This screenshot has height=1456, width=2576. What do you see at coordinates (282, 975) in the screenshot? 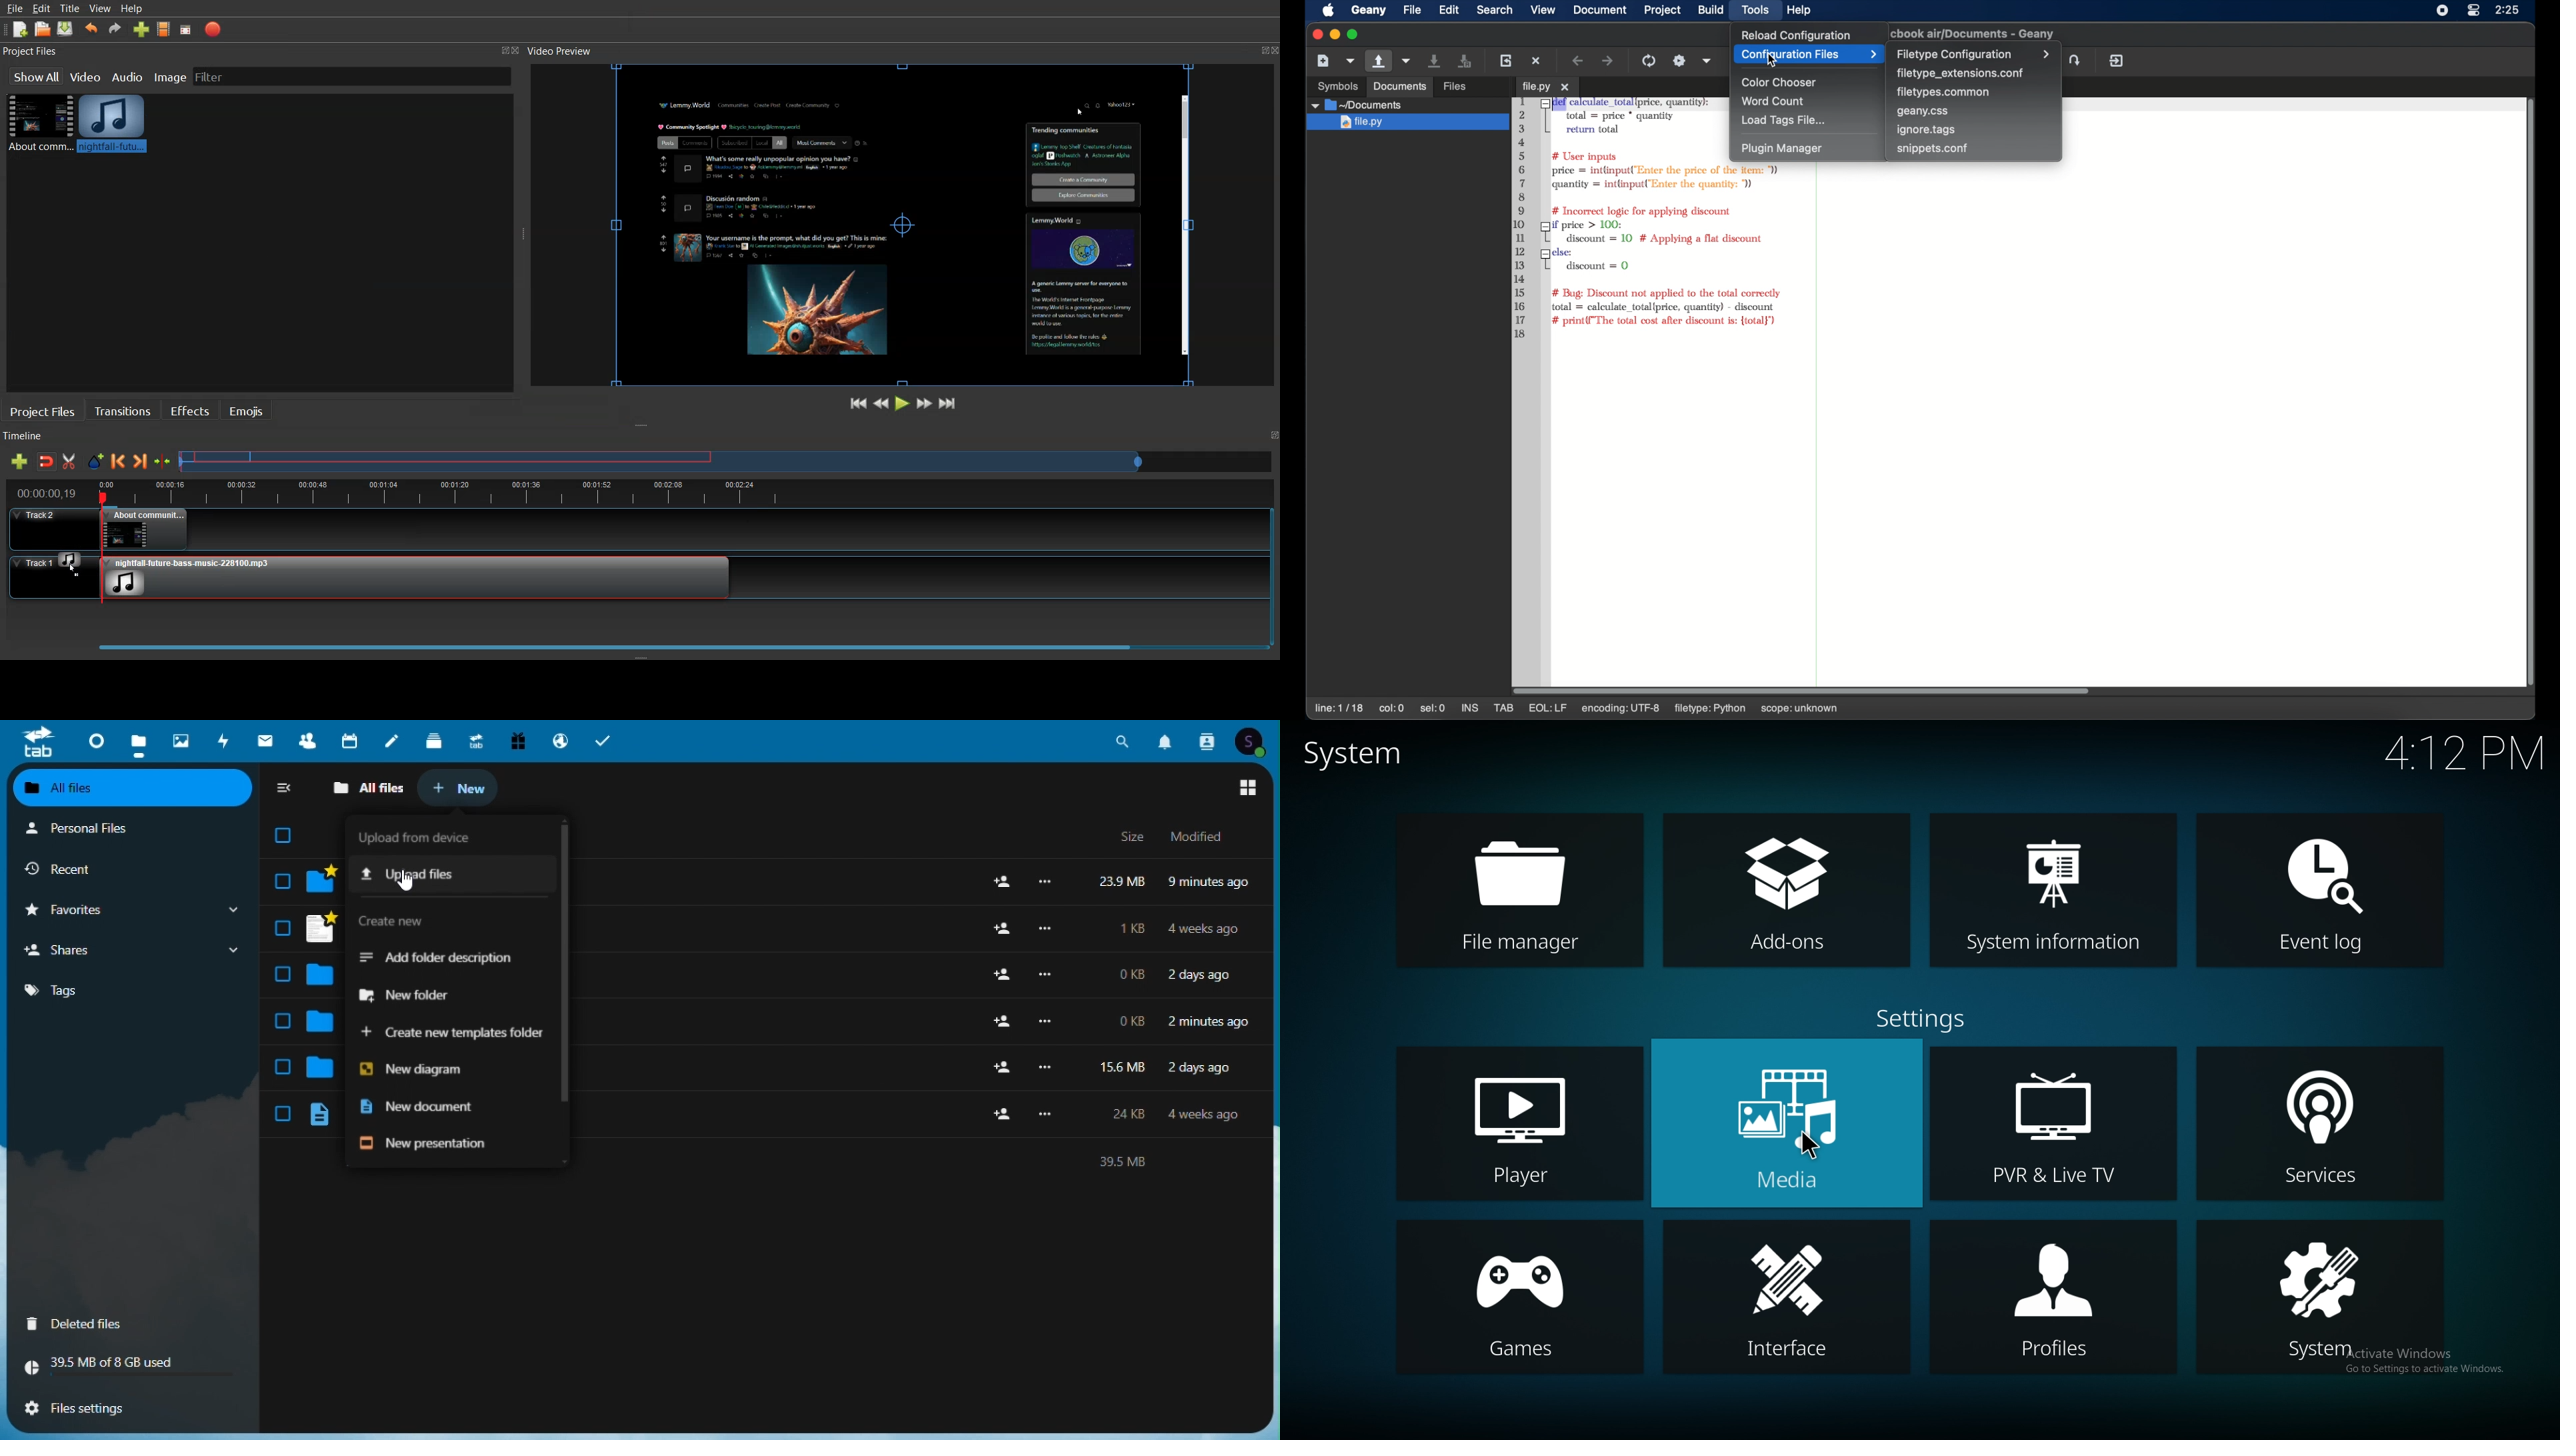
I see `select` at bounding box center [282, 975].